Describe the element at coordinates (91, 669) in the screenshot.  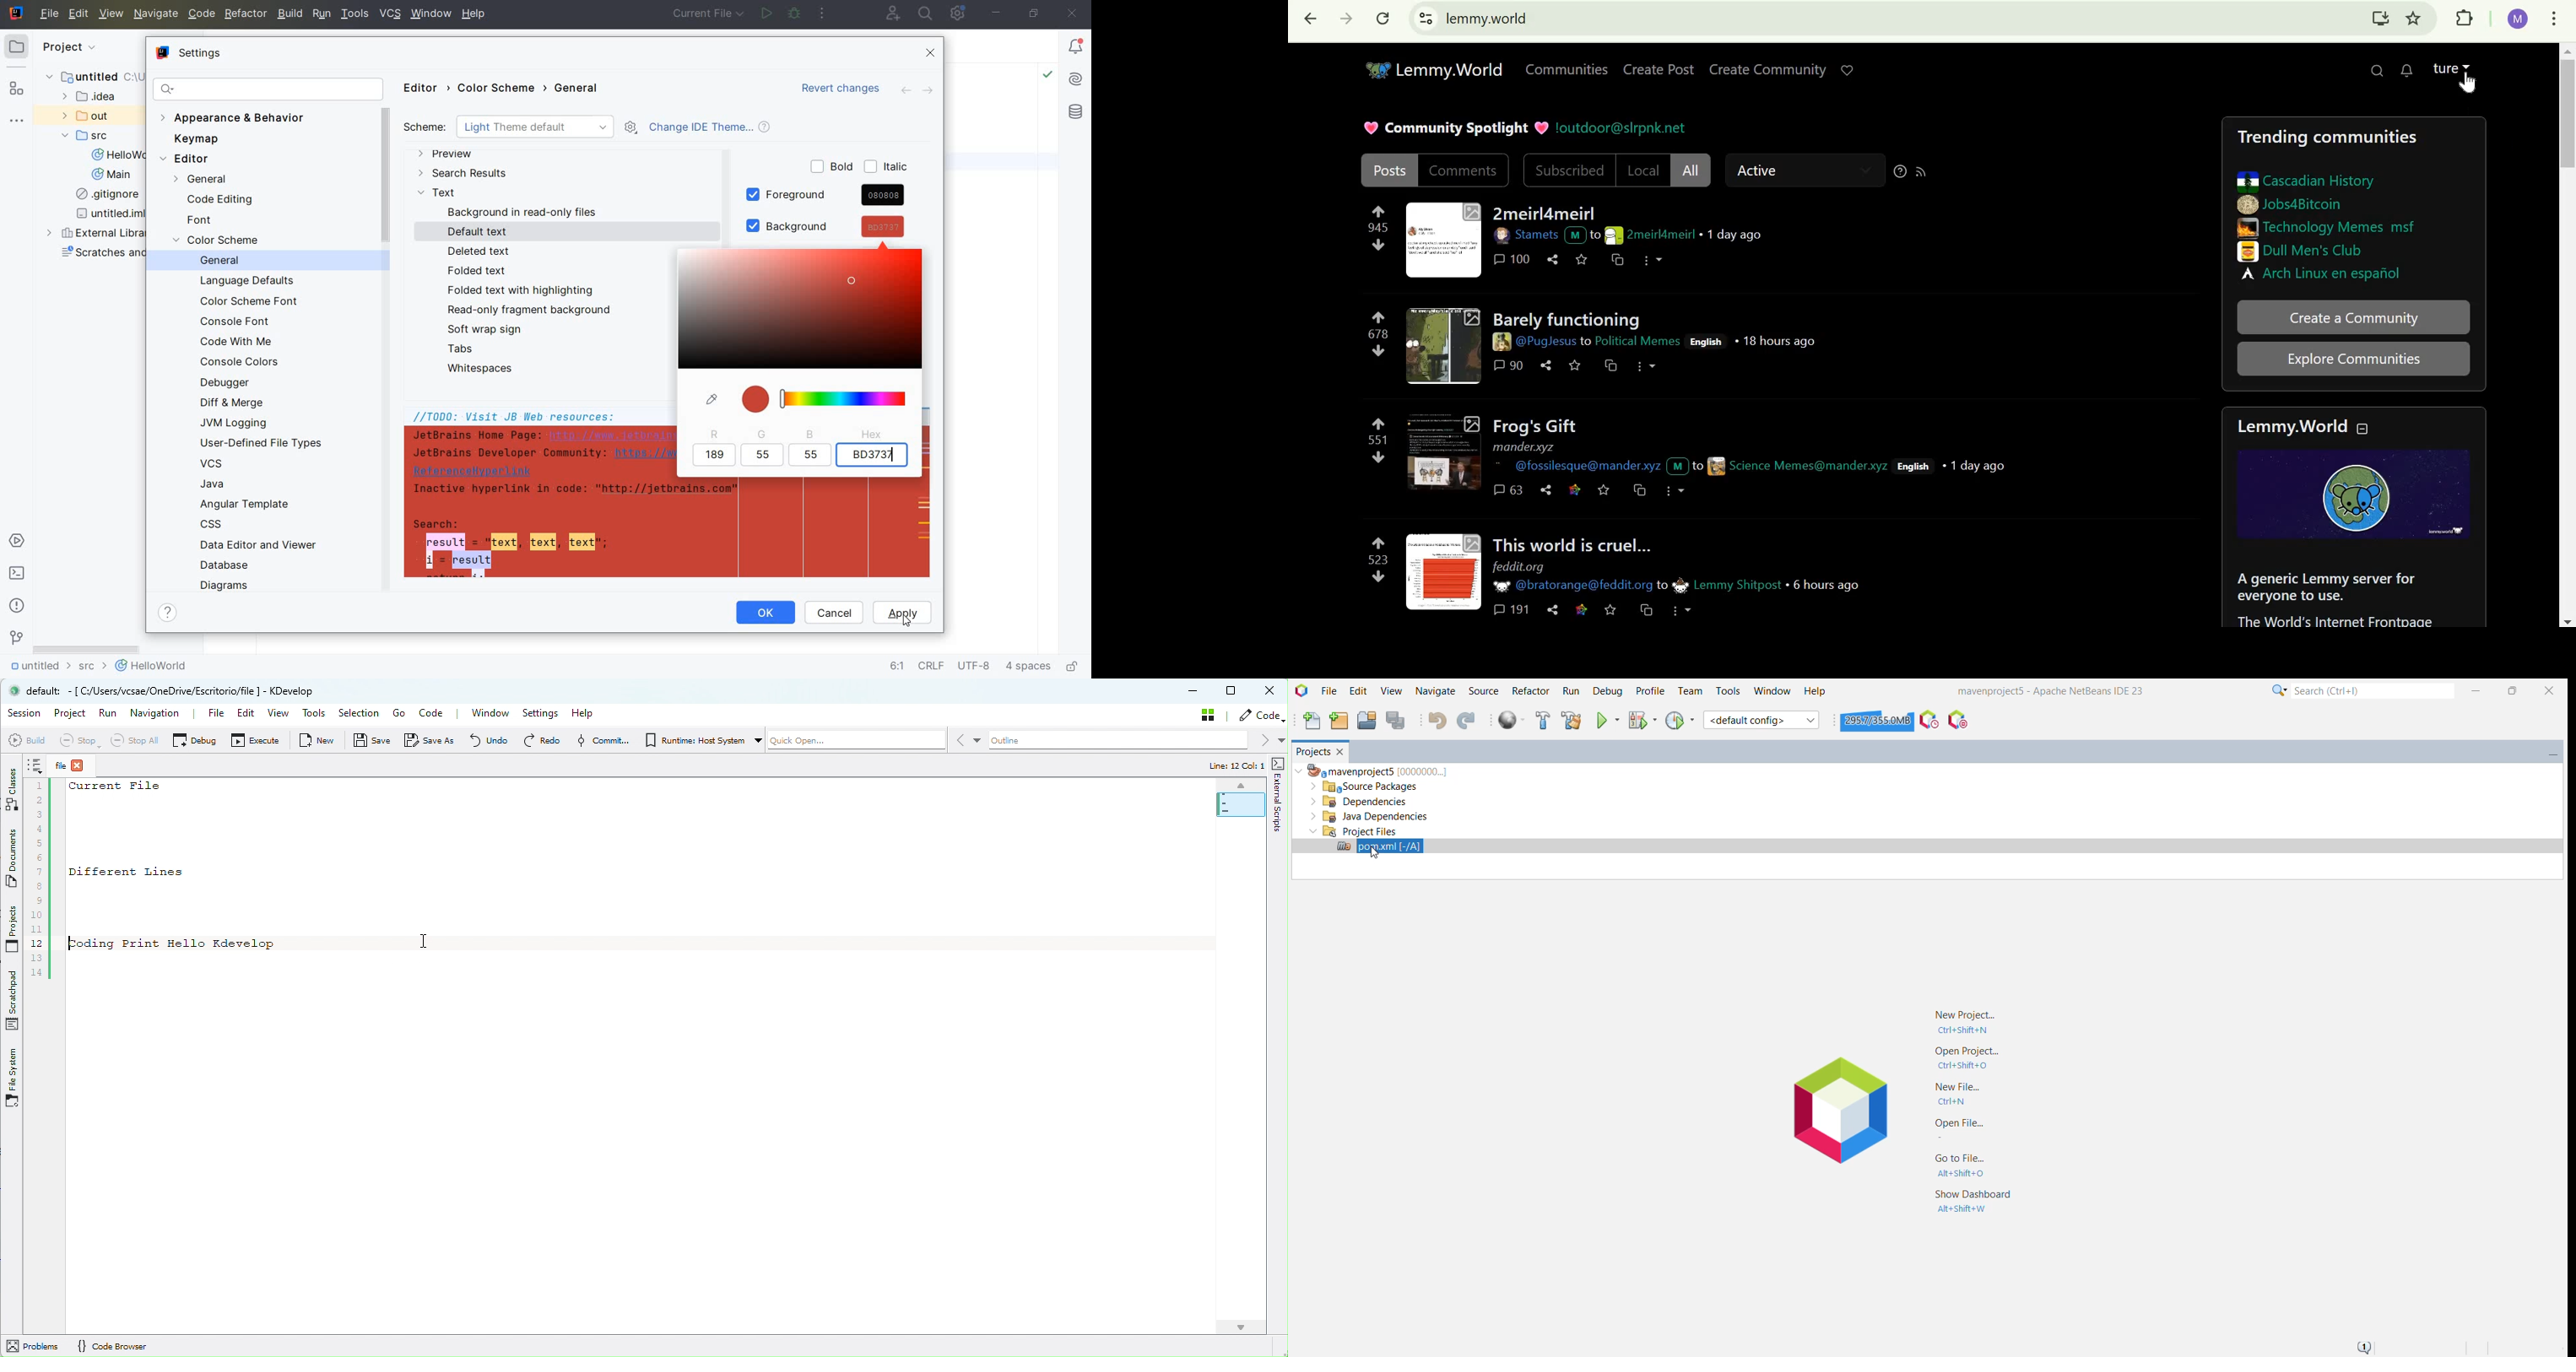
I see `src` at that location.